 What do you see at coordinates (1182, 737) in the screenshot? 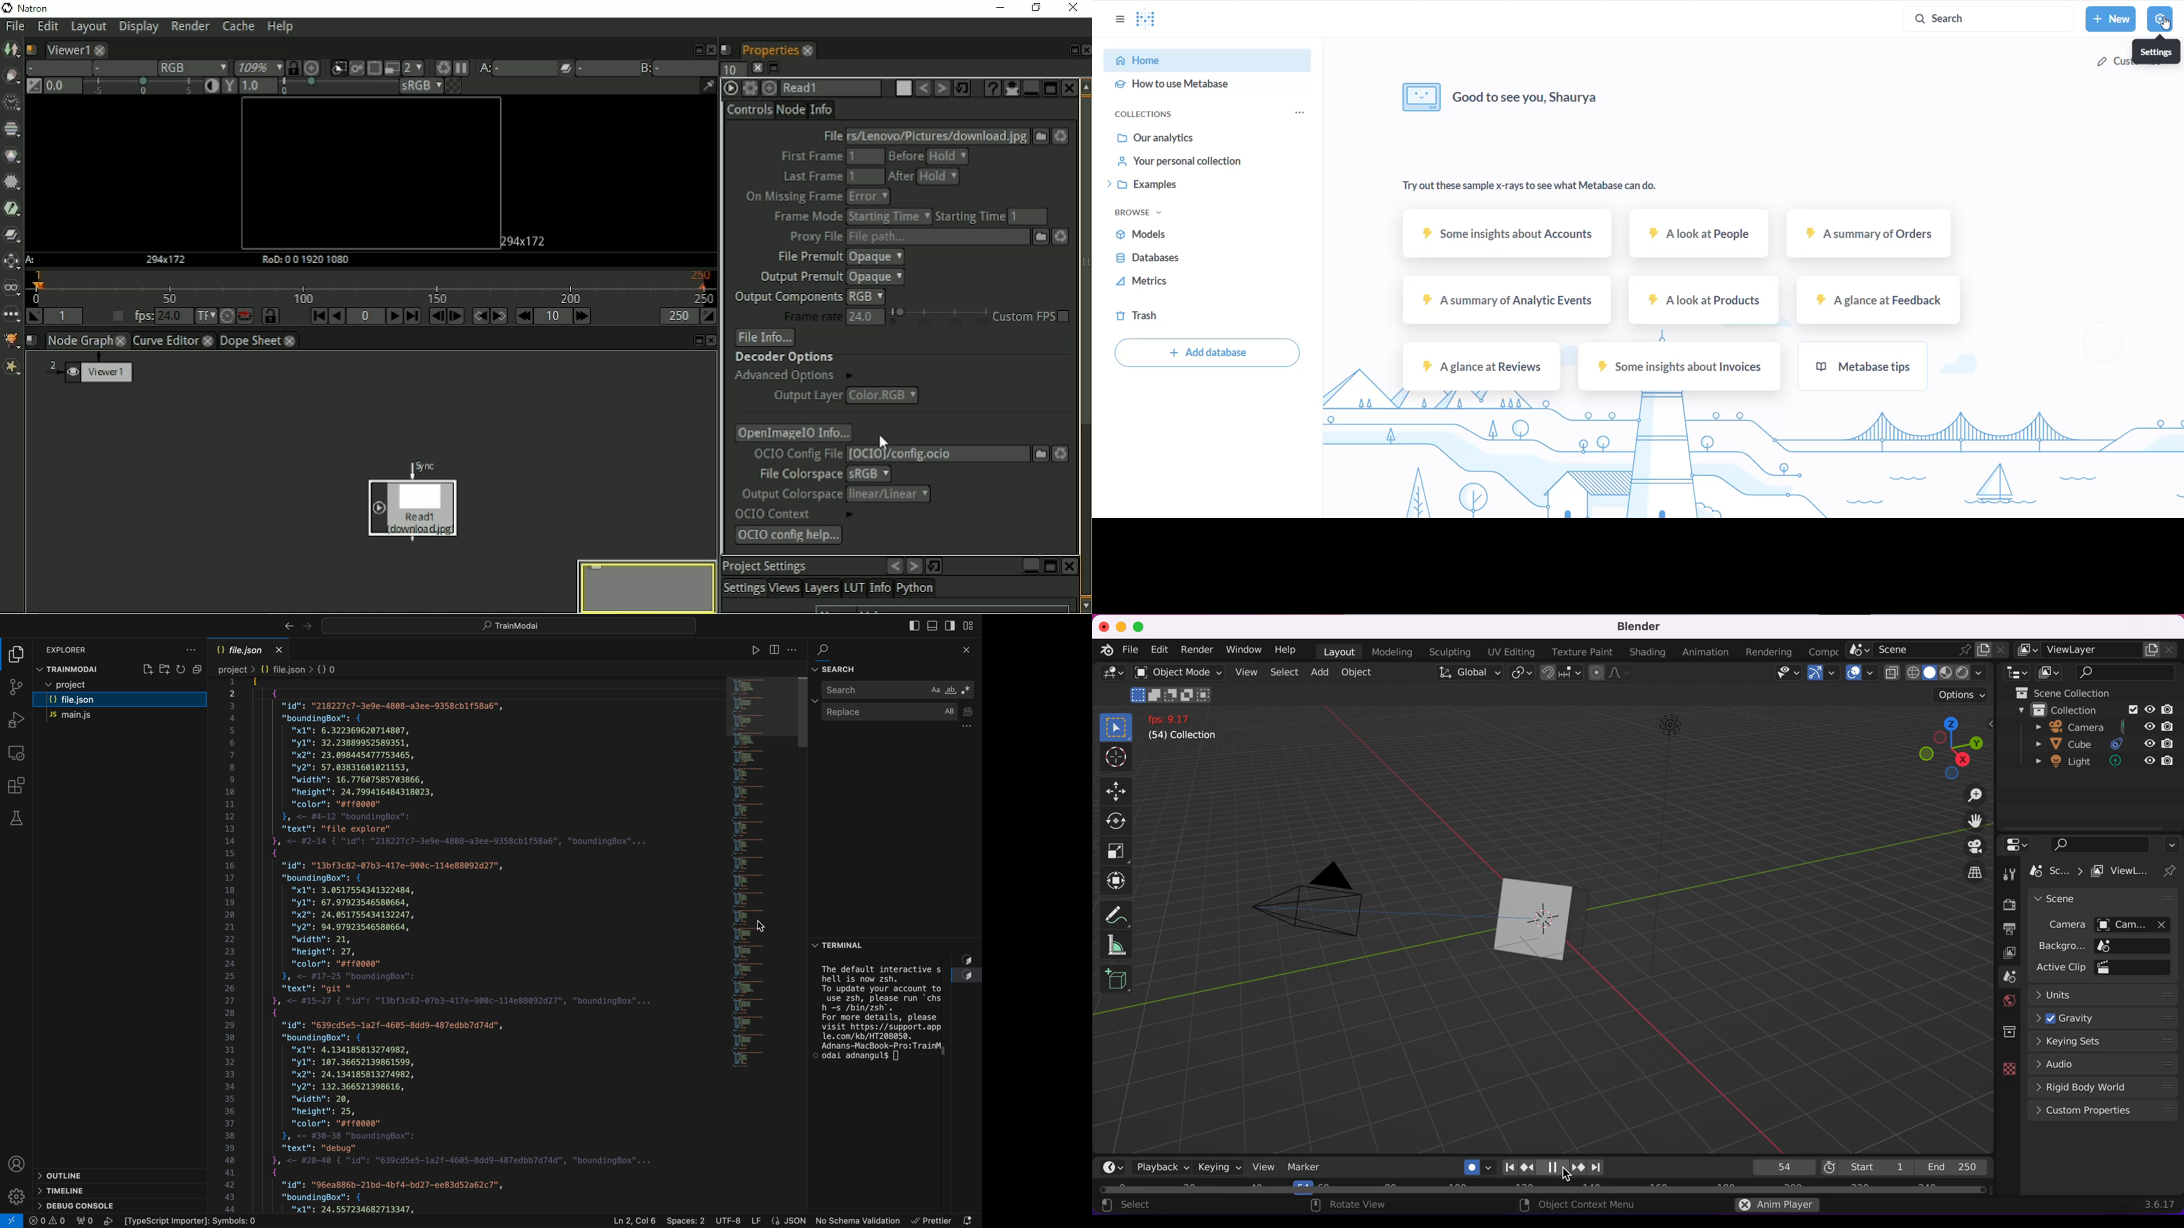
I see `(54) collection` at bounding box center [1182, 737].